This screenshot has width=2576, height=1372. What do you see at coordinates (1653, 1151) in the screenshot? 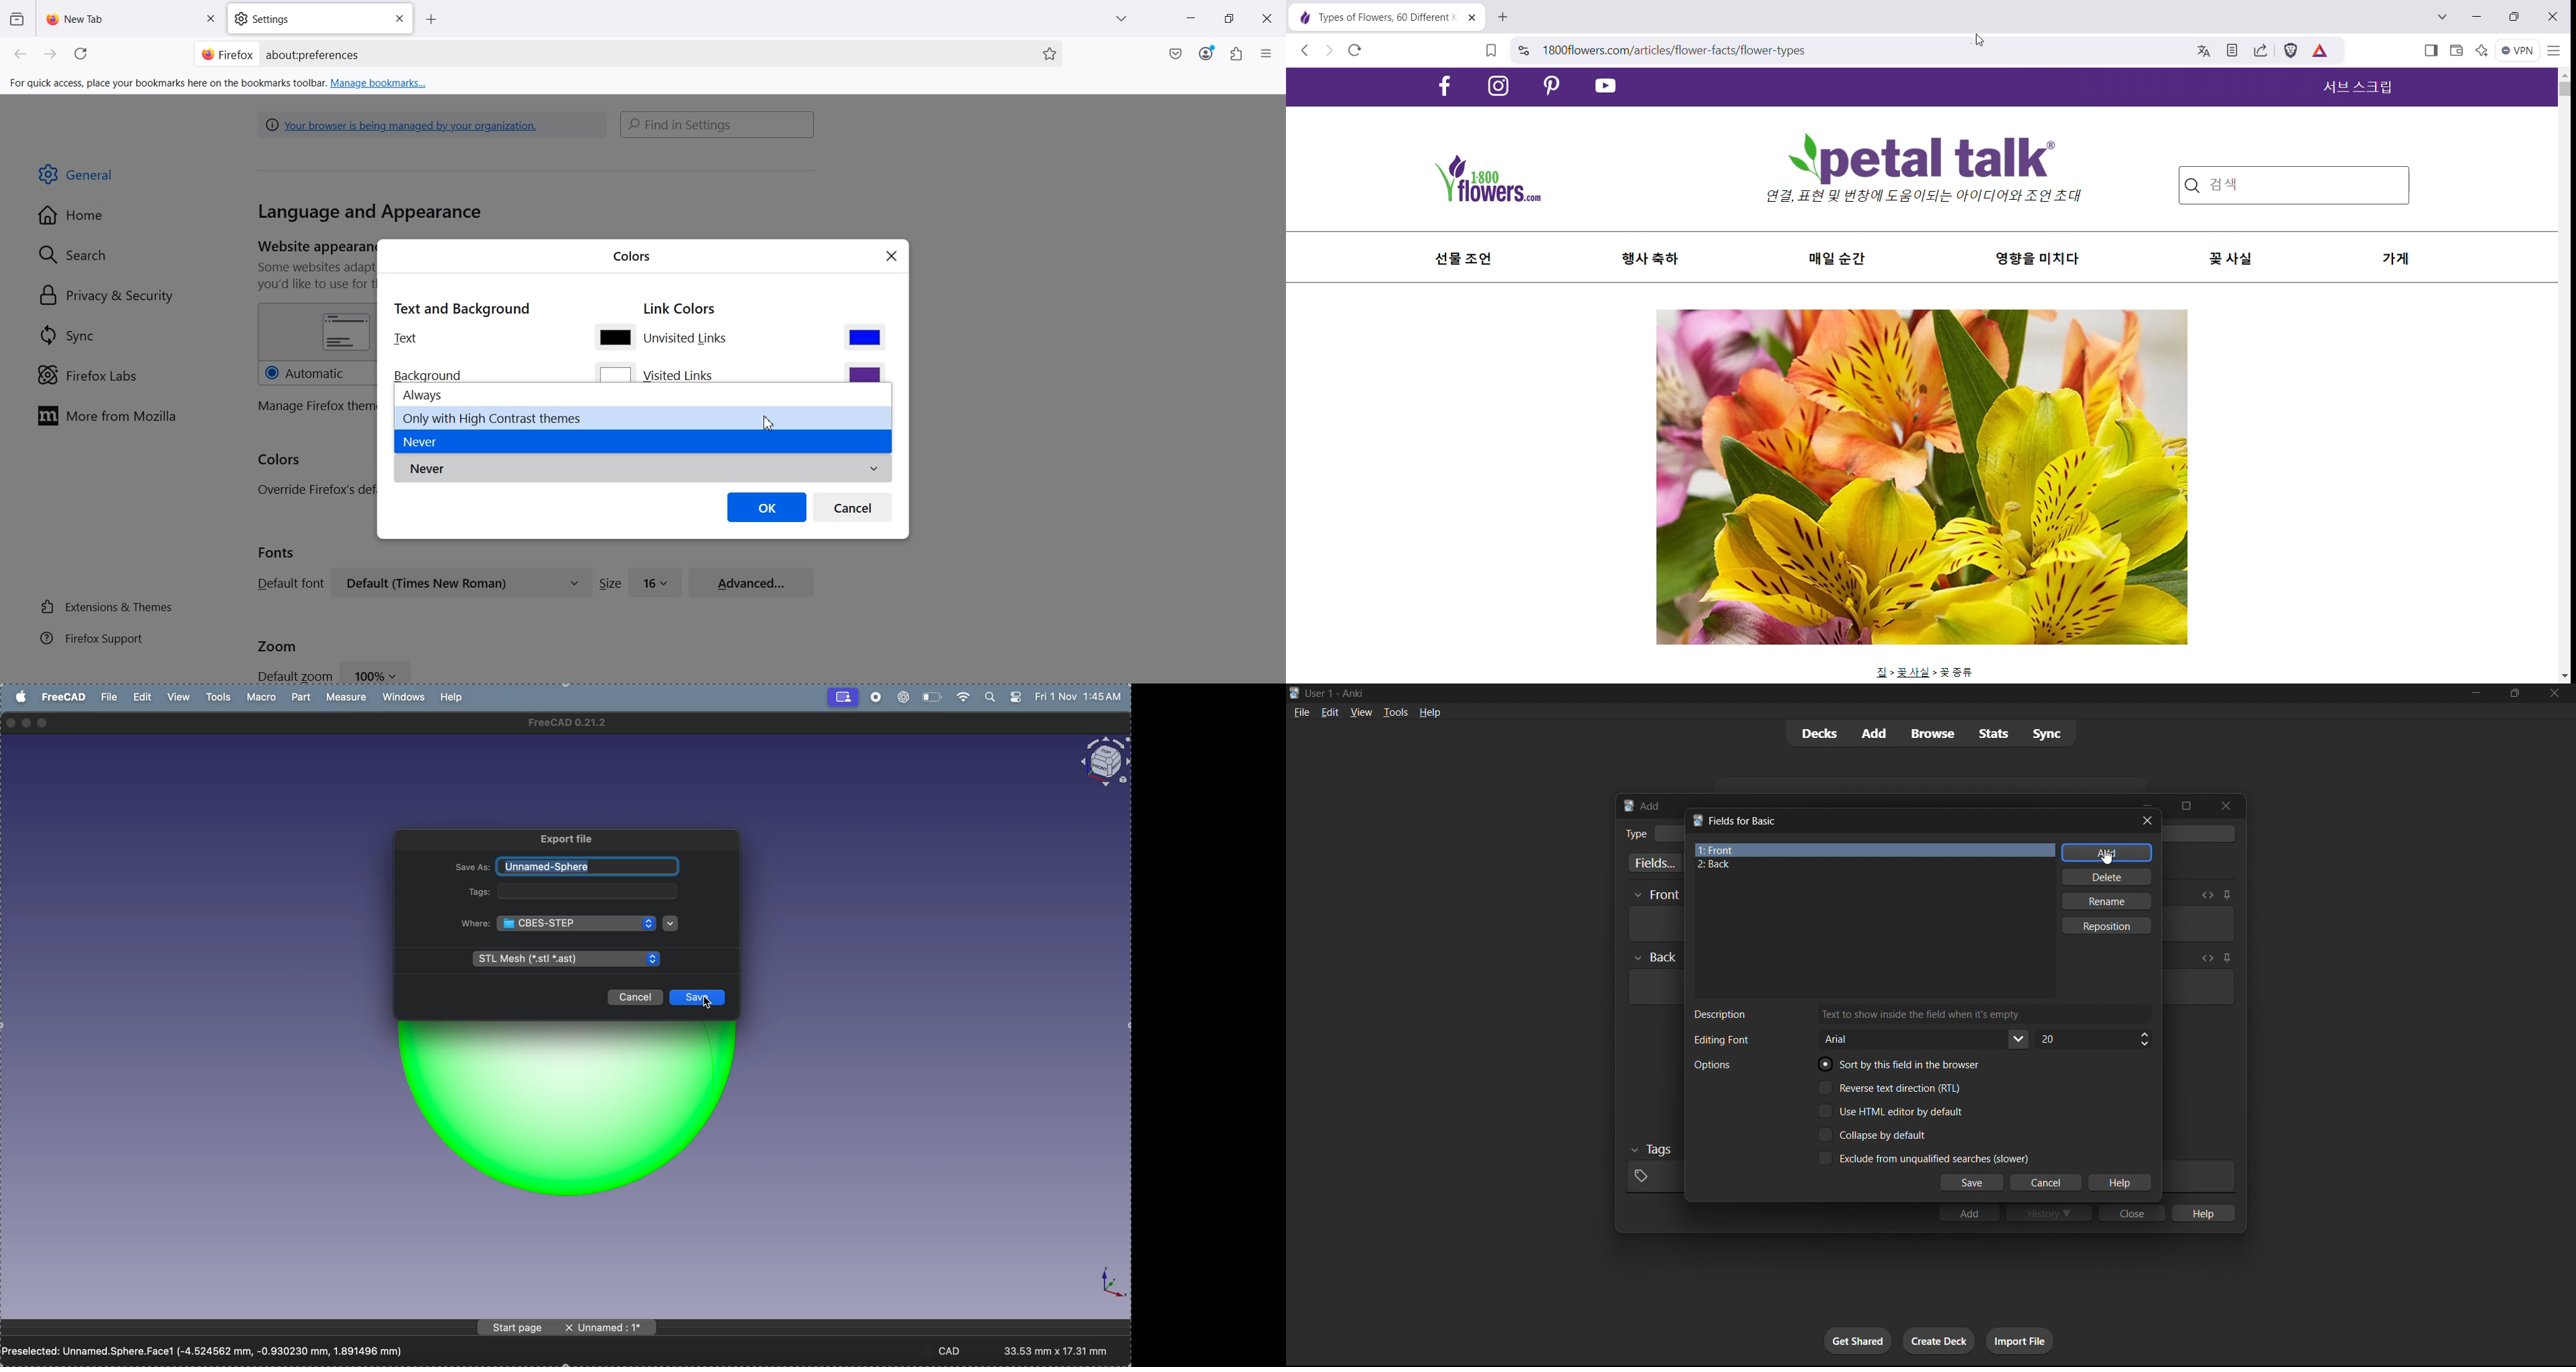
I see `` at bounding box center [1653, 1151].